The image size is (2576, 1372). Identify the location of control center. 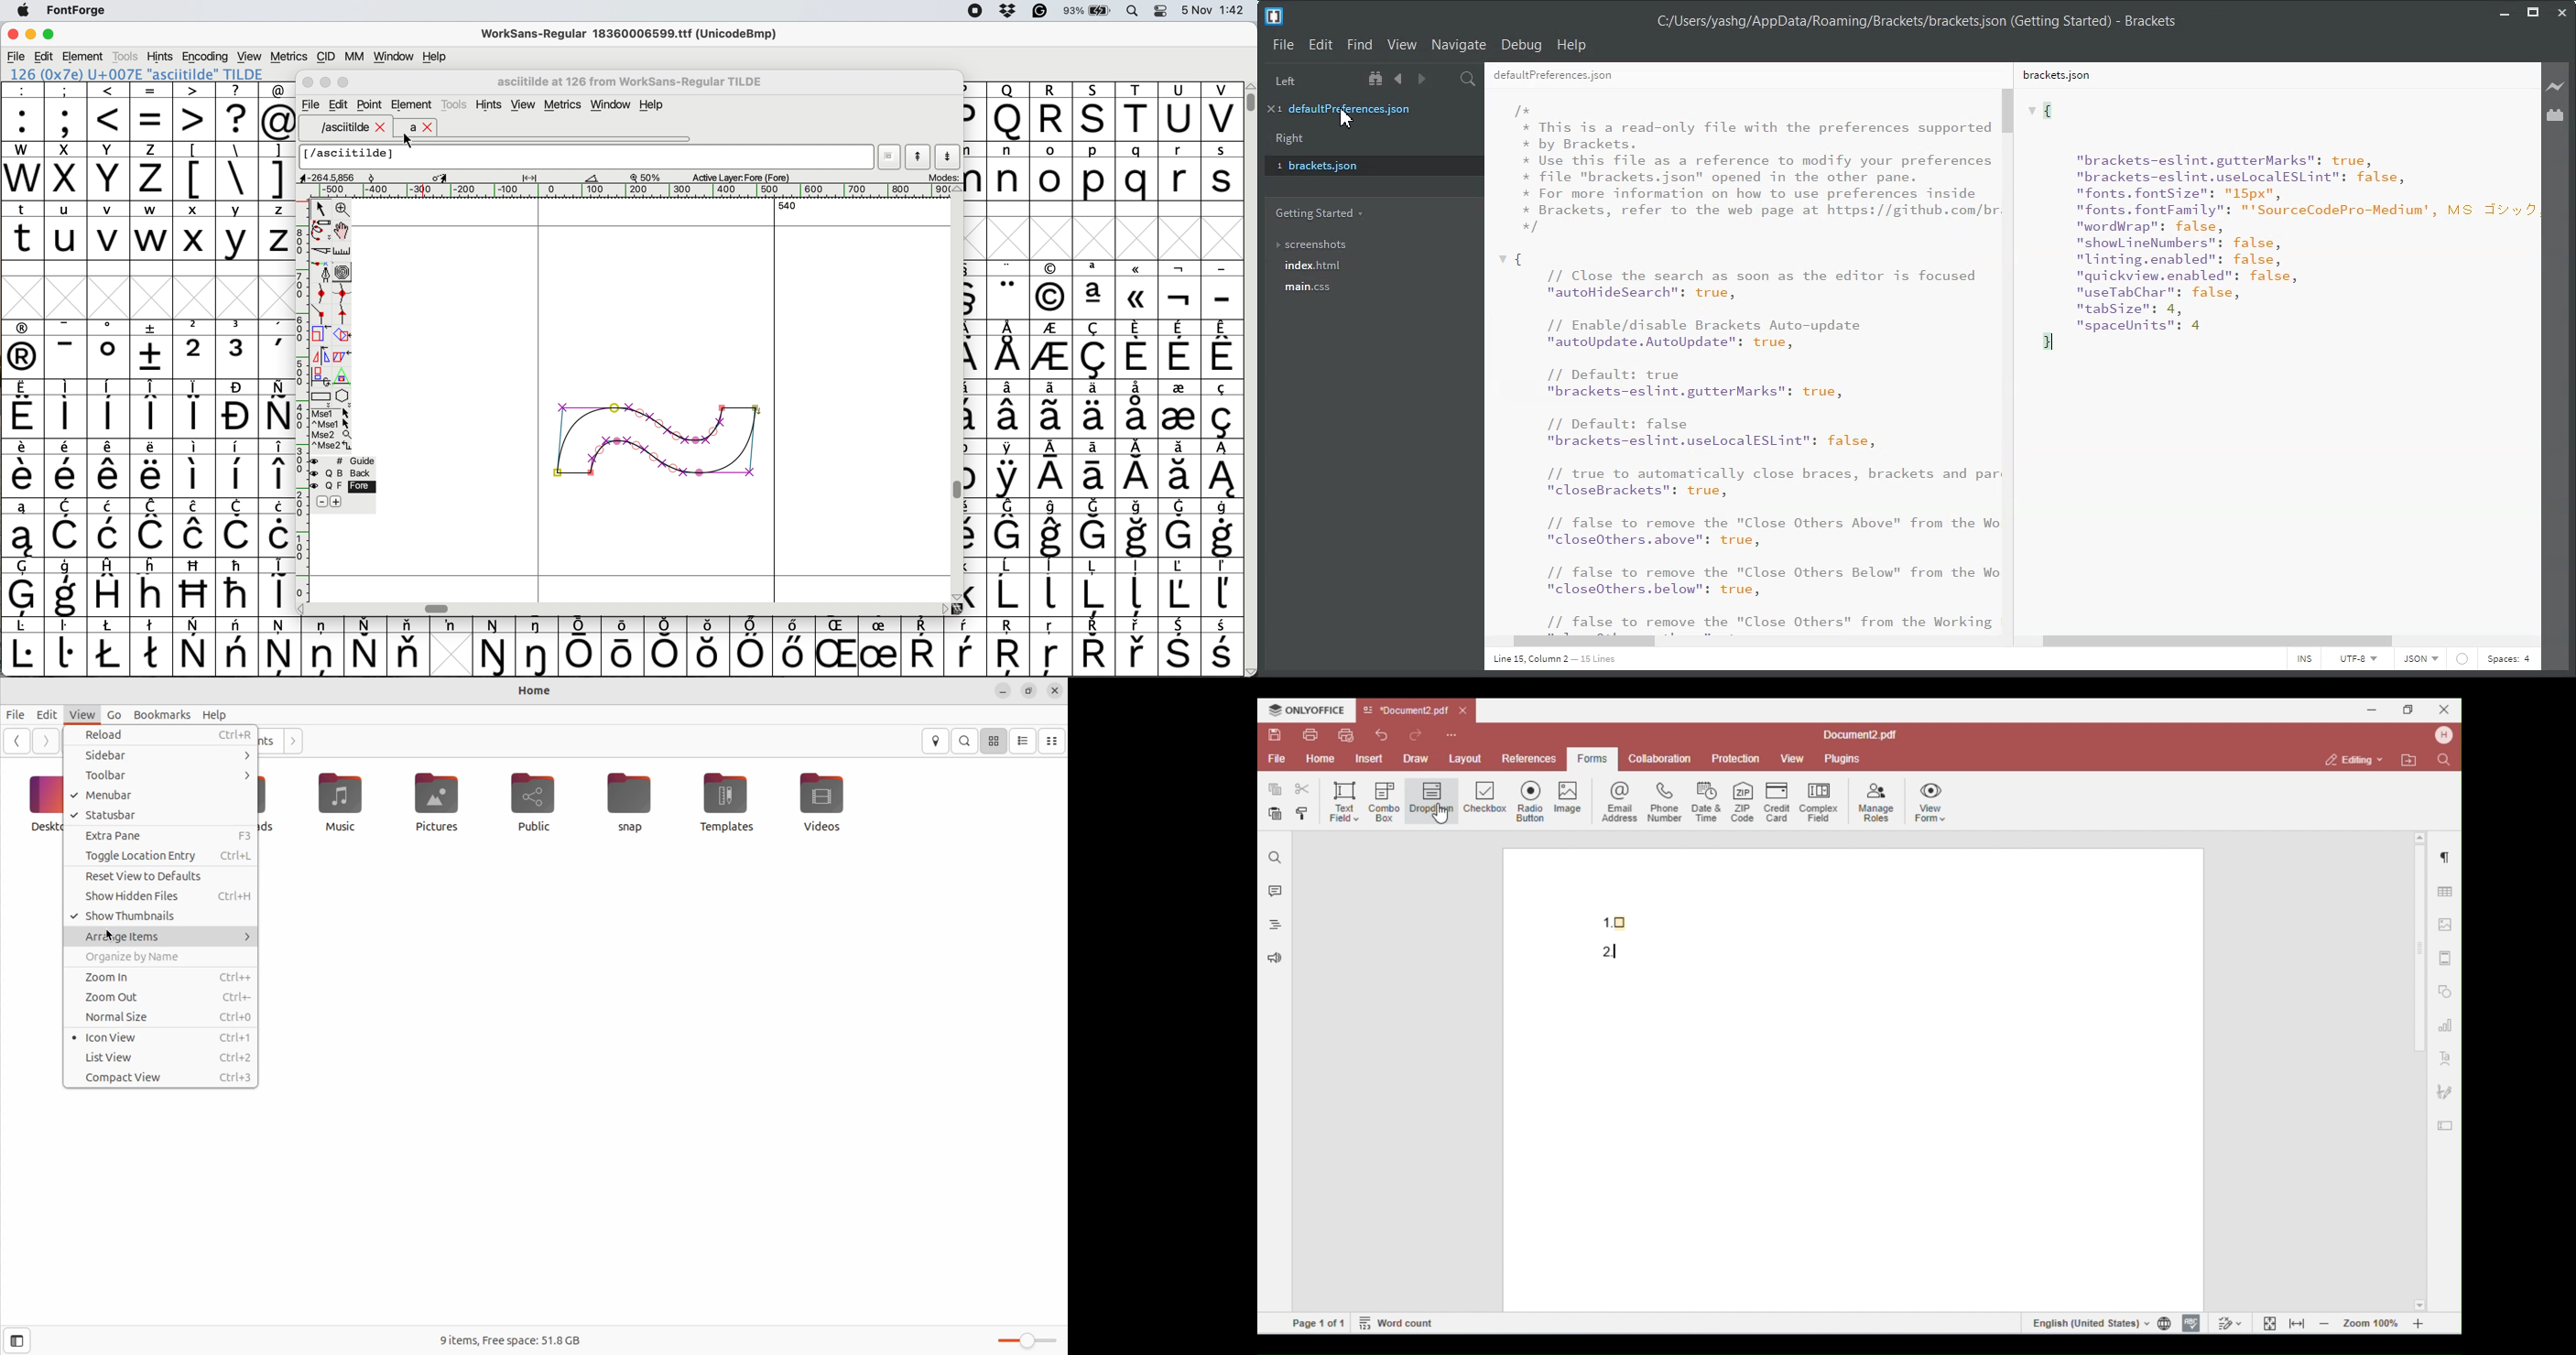
(1164, 10).